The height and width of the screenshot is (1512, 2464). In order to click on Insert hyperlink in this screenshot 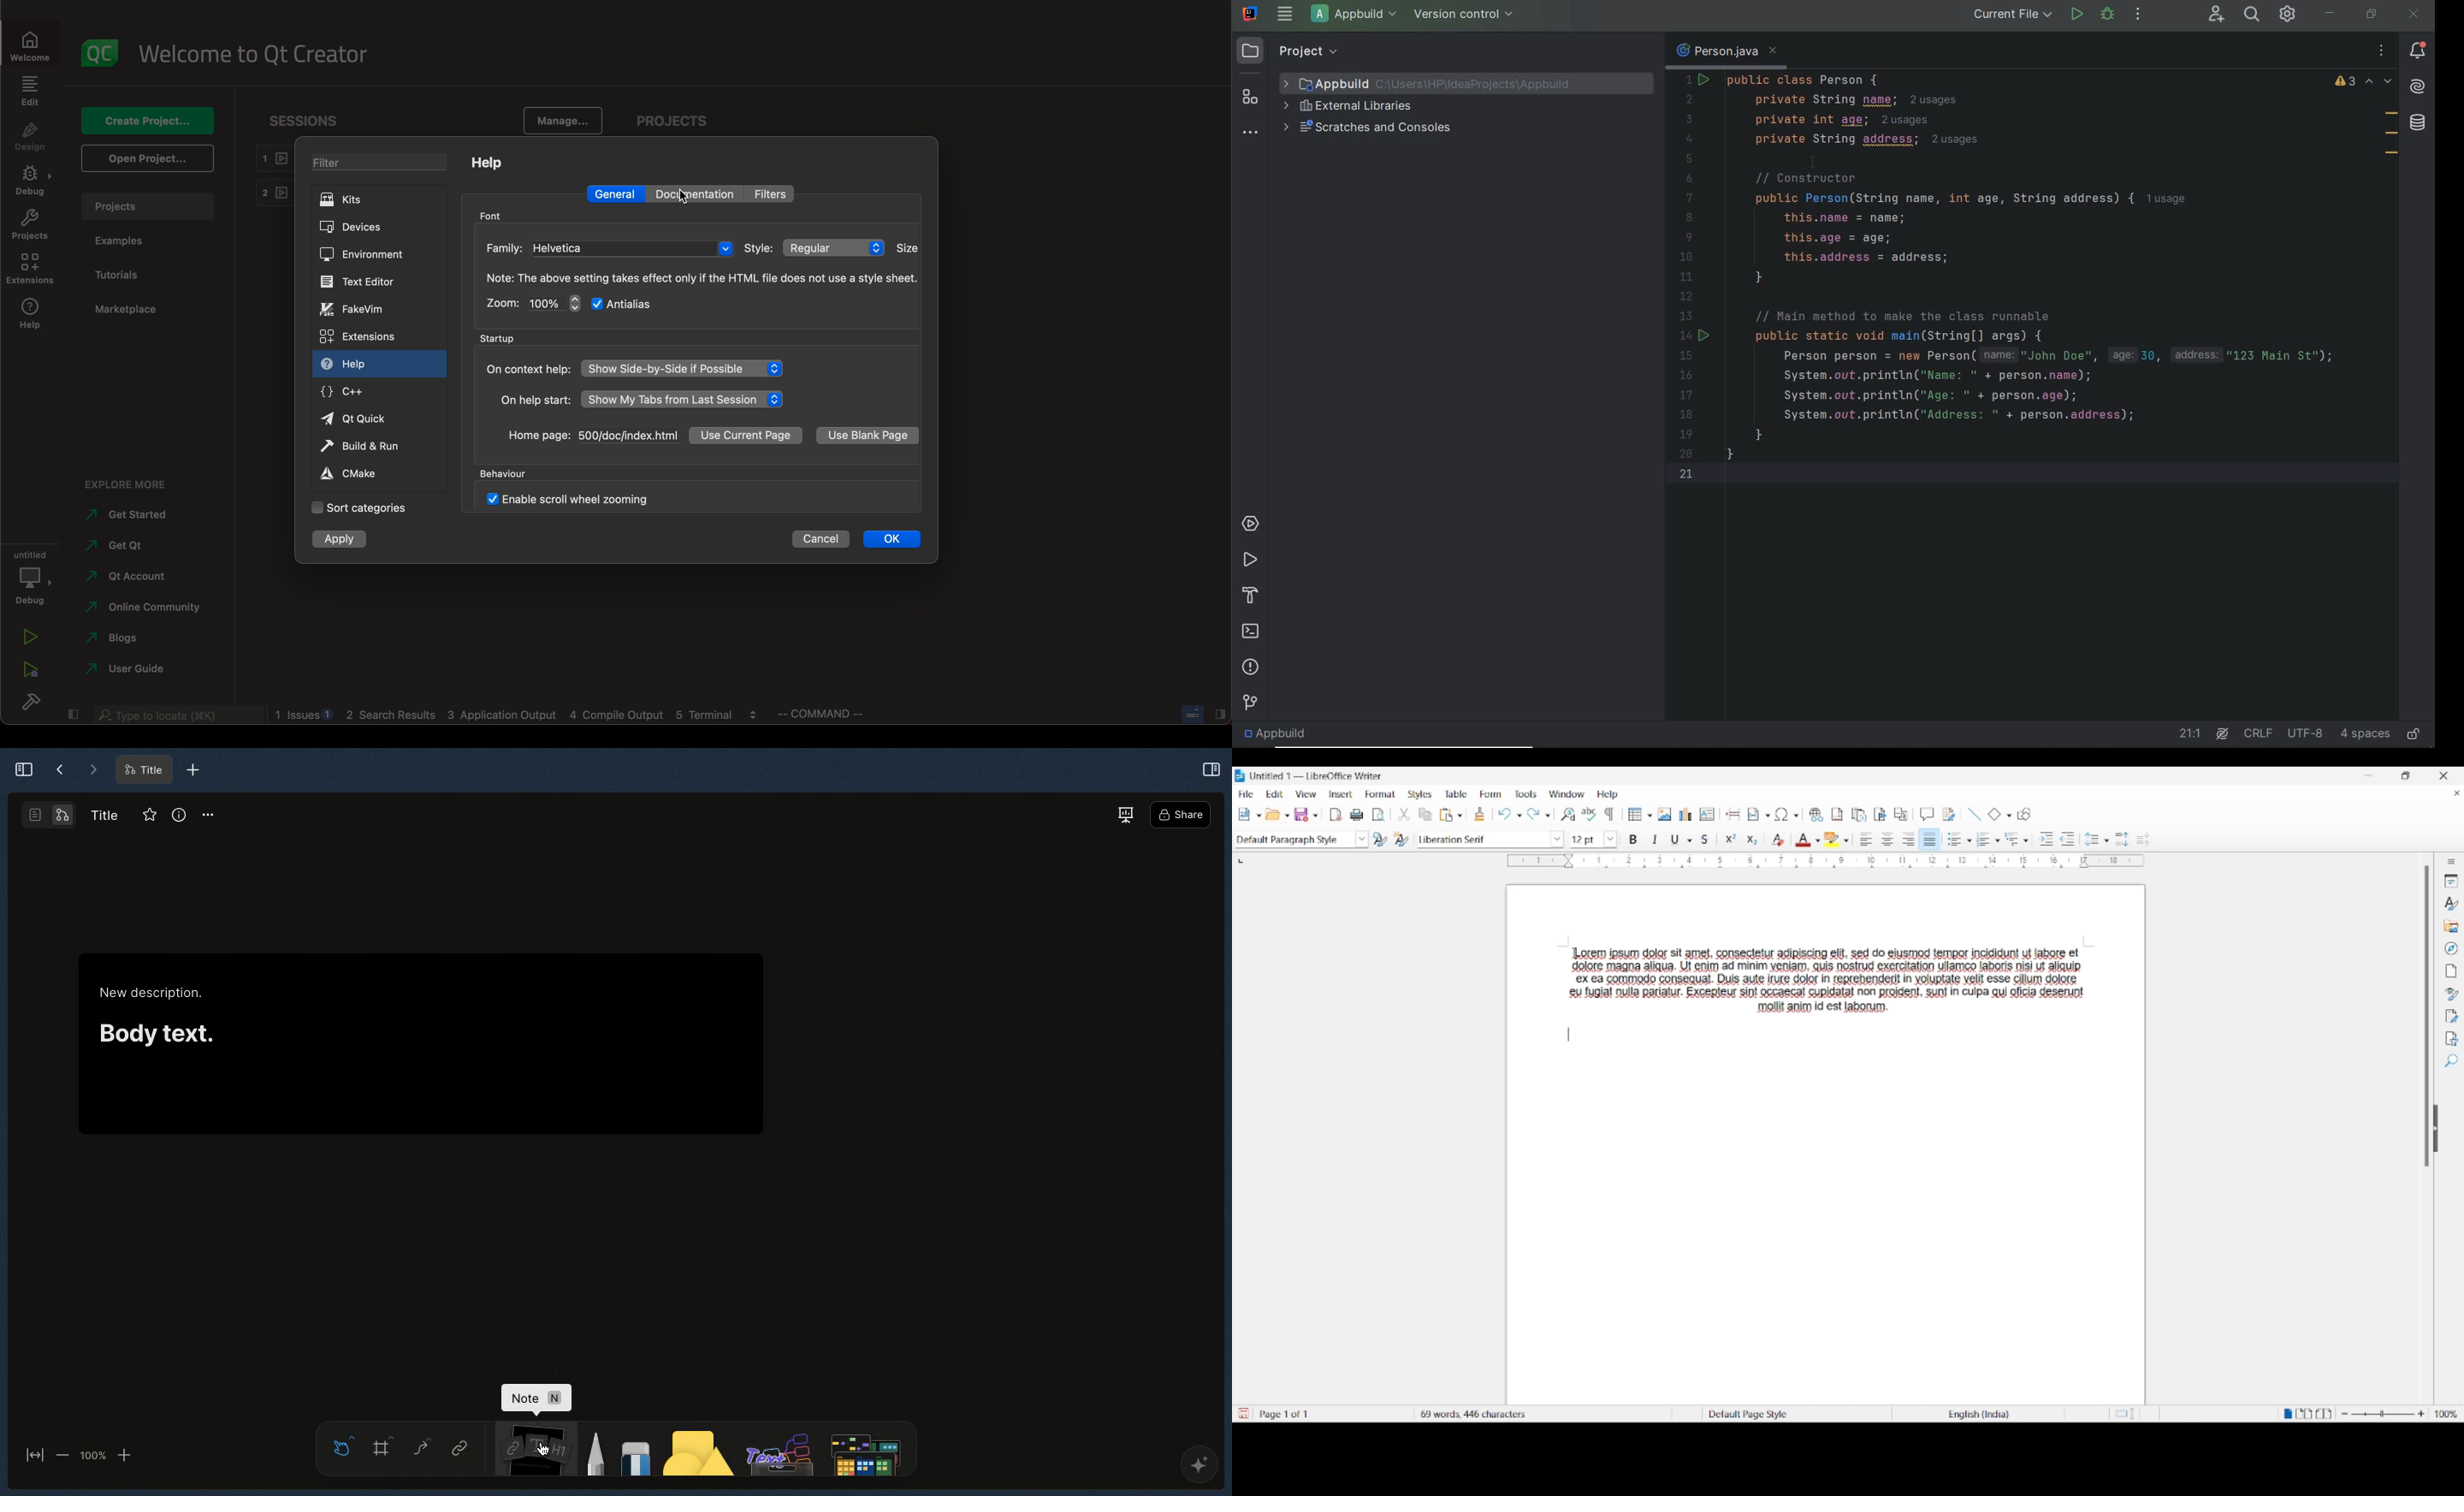, I will do `click(1816, 815)`.